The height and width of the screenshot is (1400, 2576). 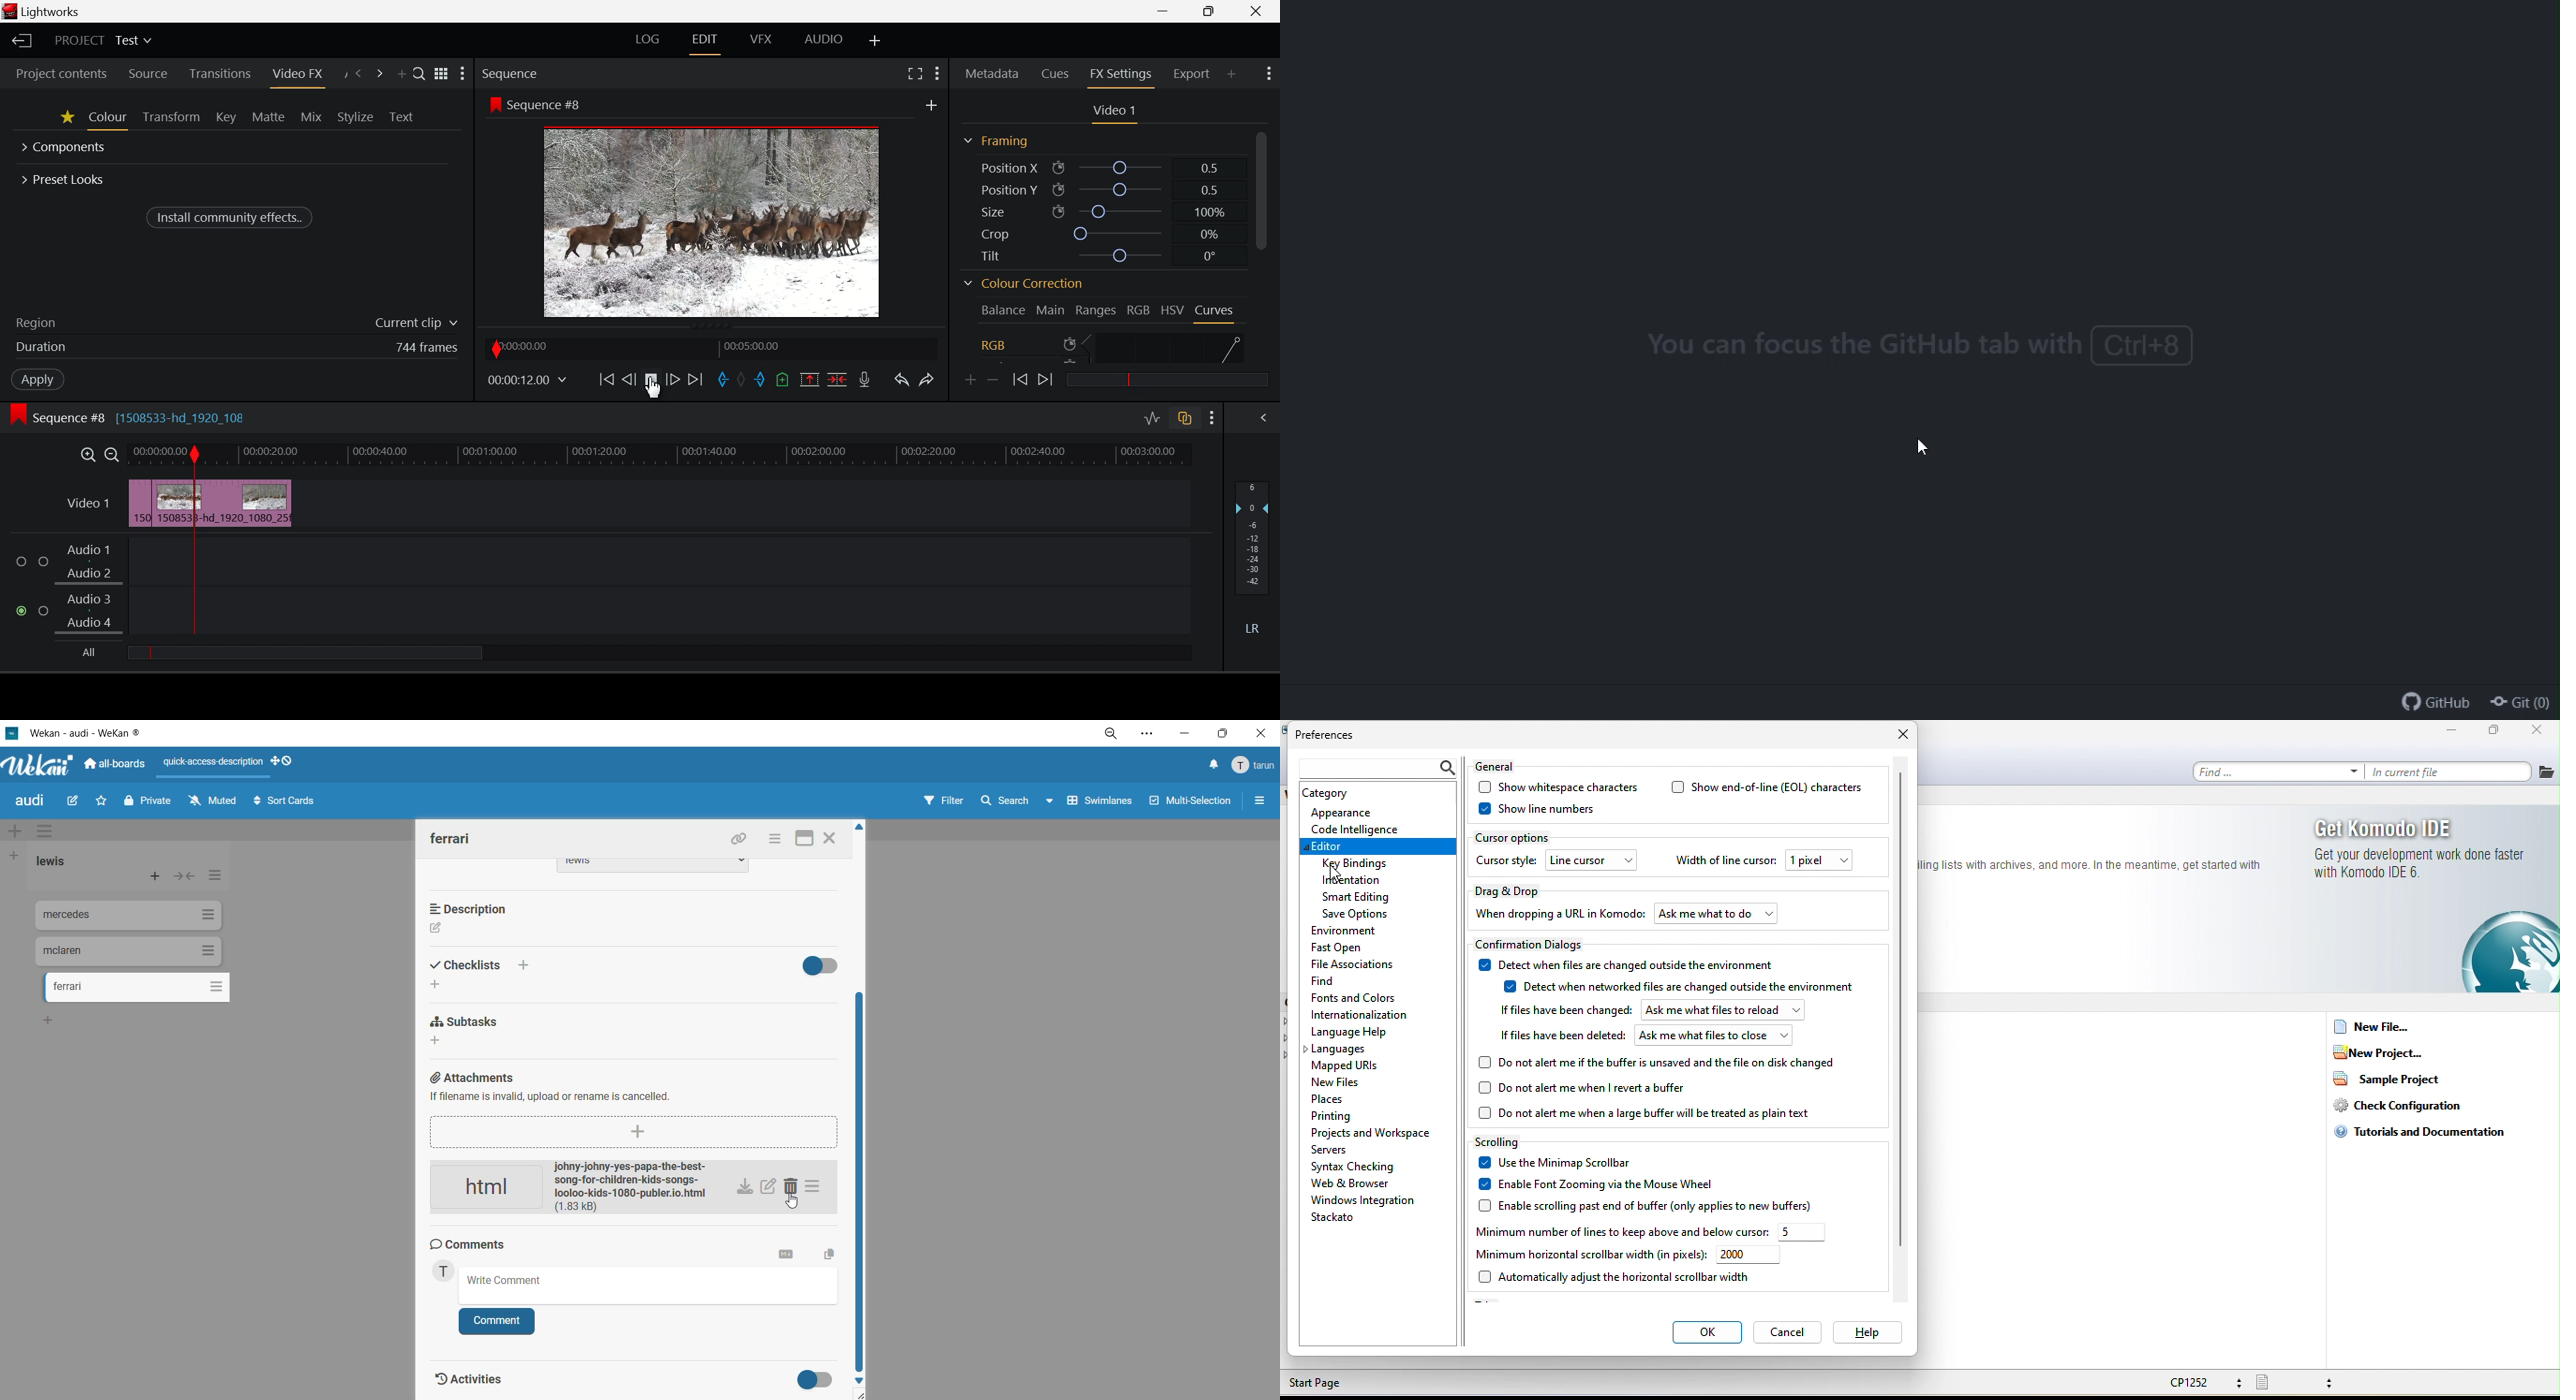 I want to click on notifications, so click(x=1213, y=766).